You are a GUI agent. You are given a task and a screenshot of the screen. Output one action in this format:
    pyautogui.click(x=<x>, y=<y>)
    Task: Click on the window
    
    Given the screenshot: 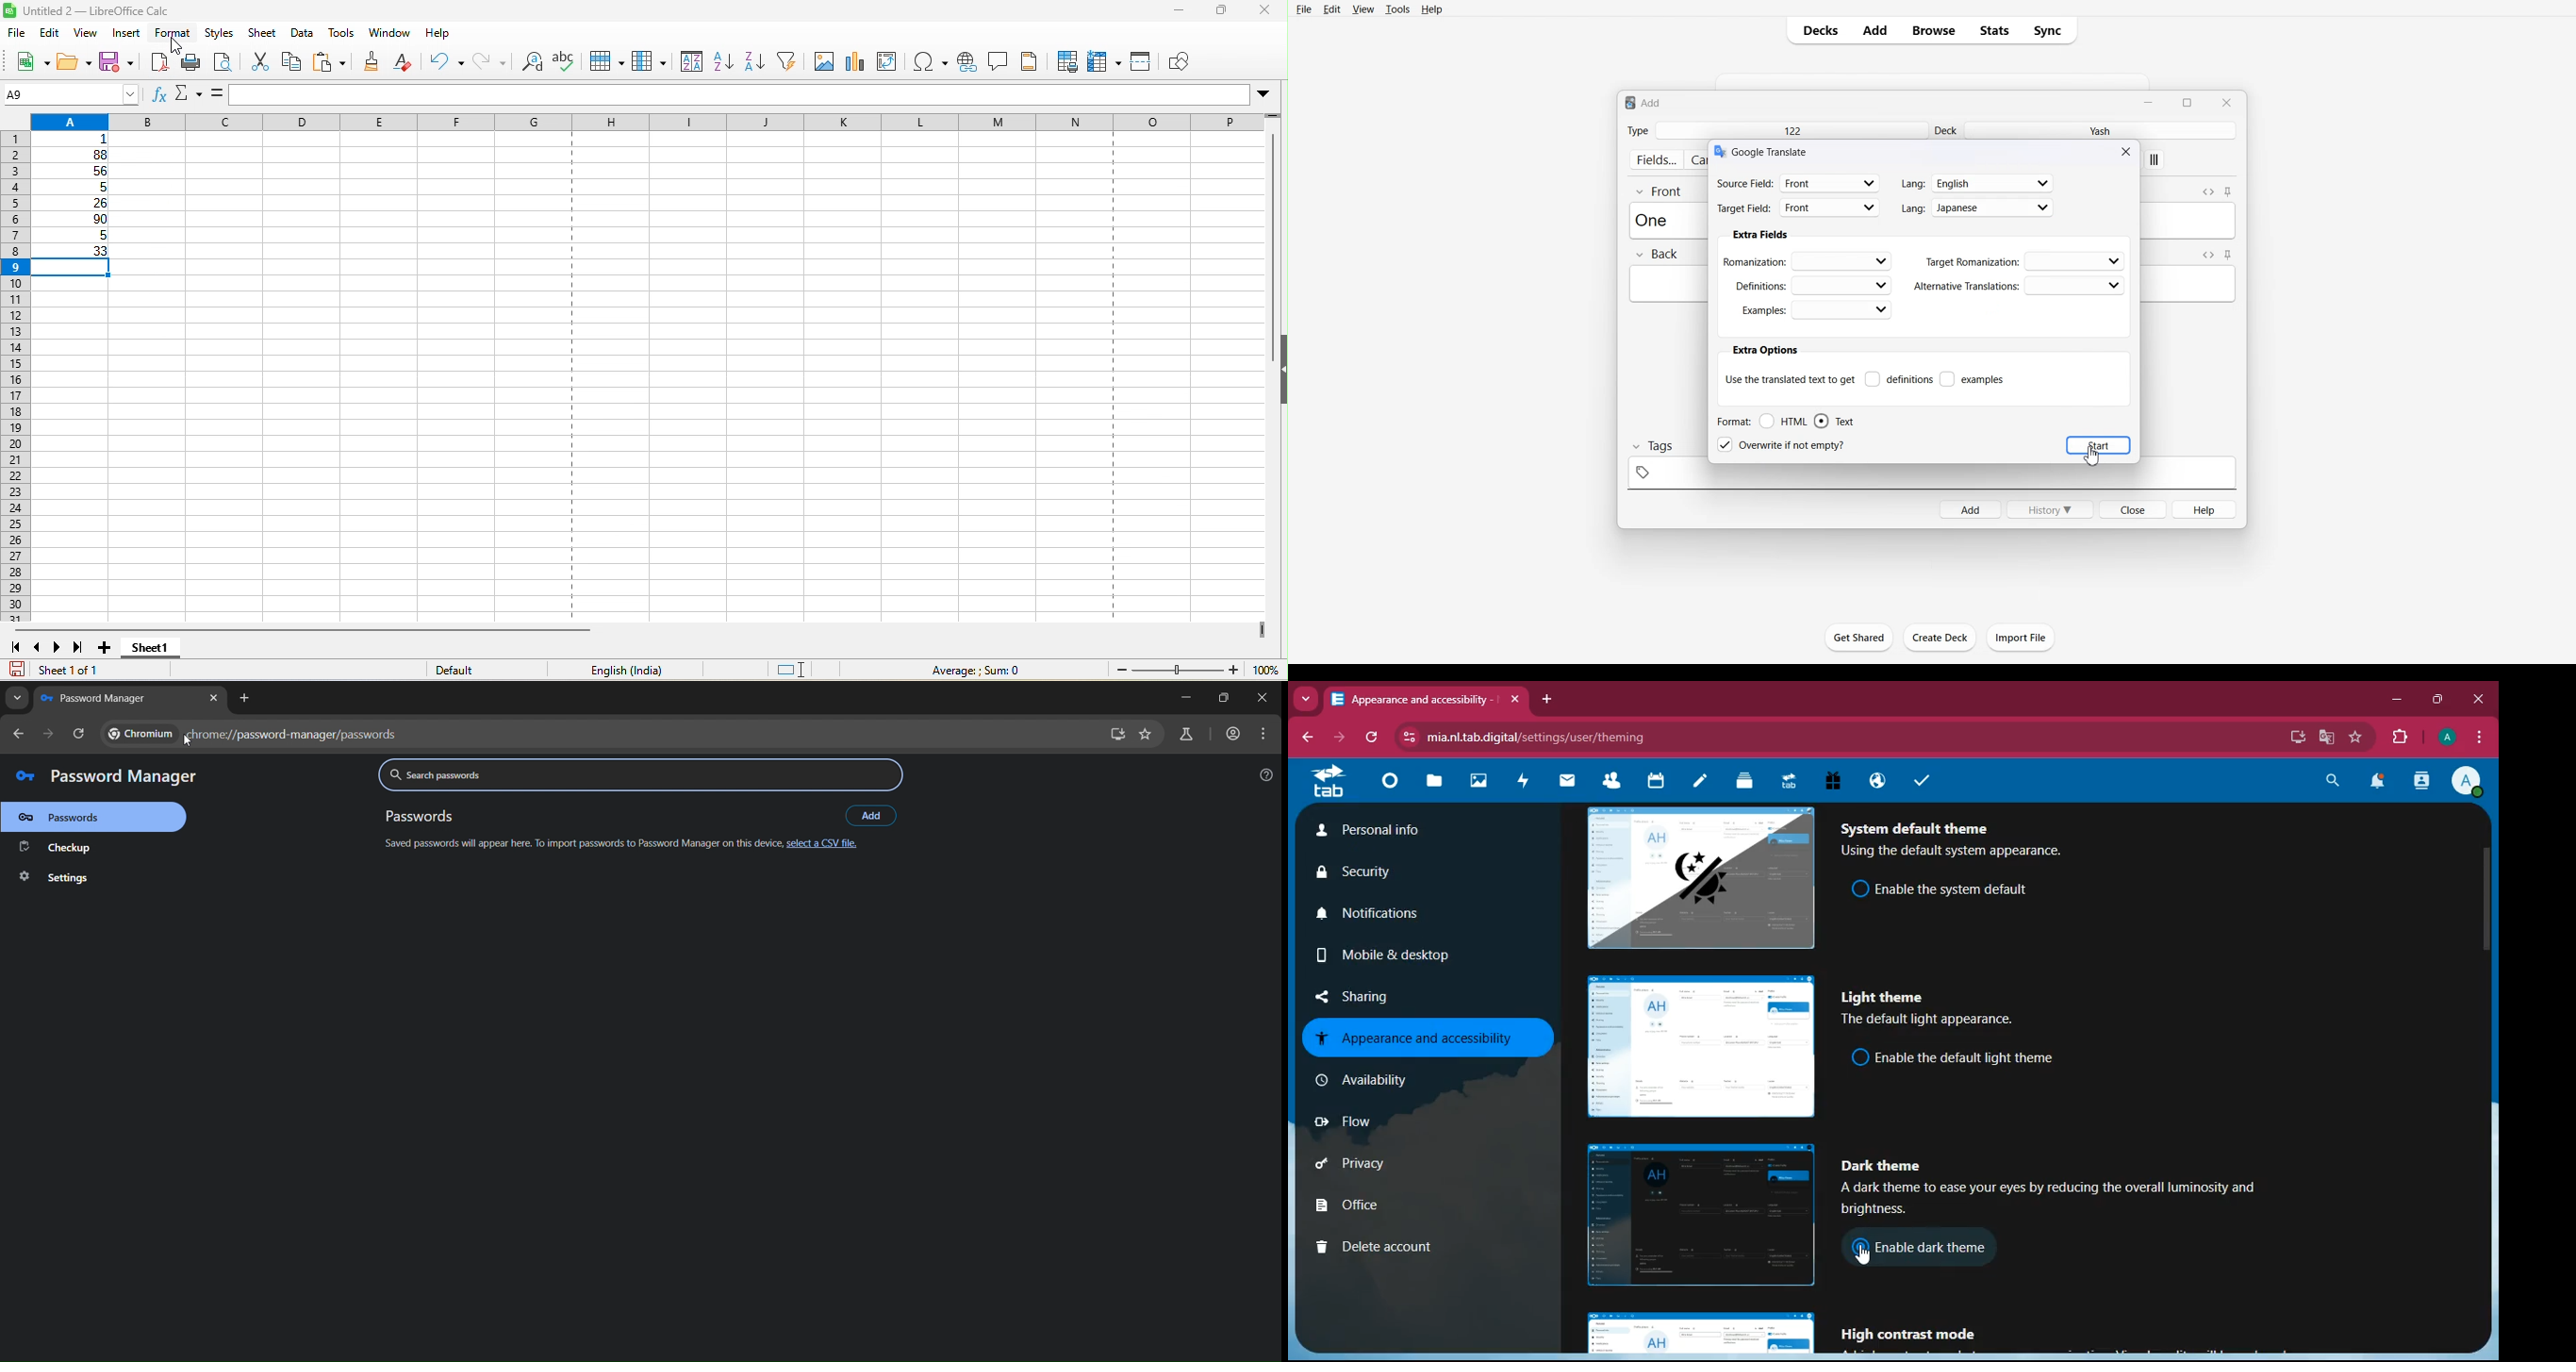 What is the action you would take?
    pyautogui.click(x=389, y=35)
    